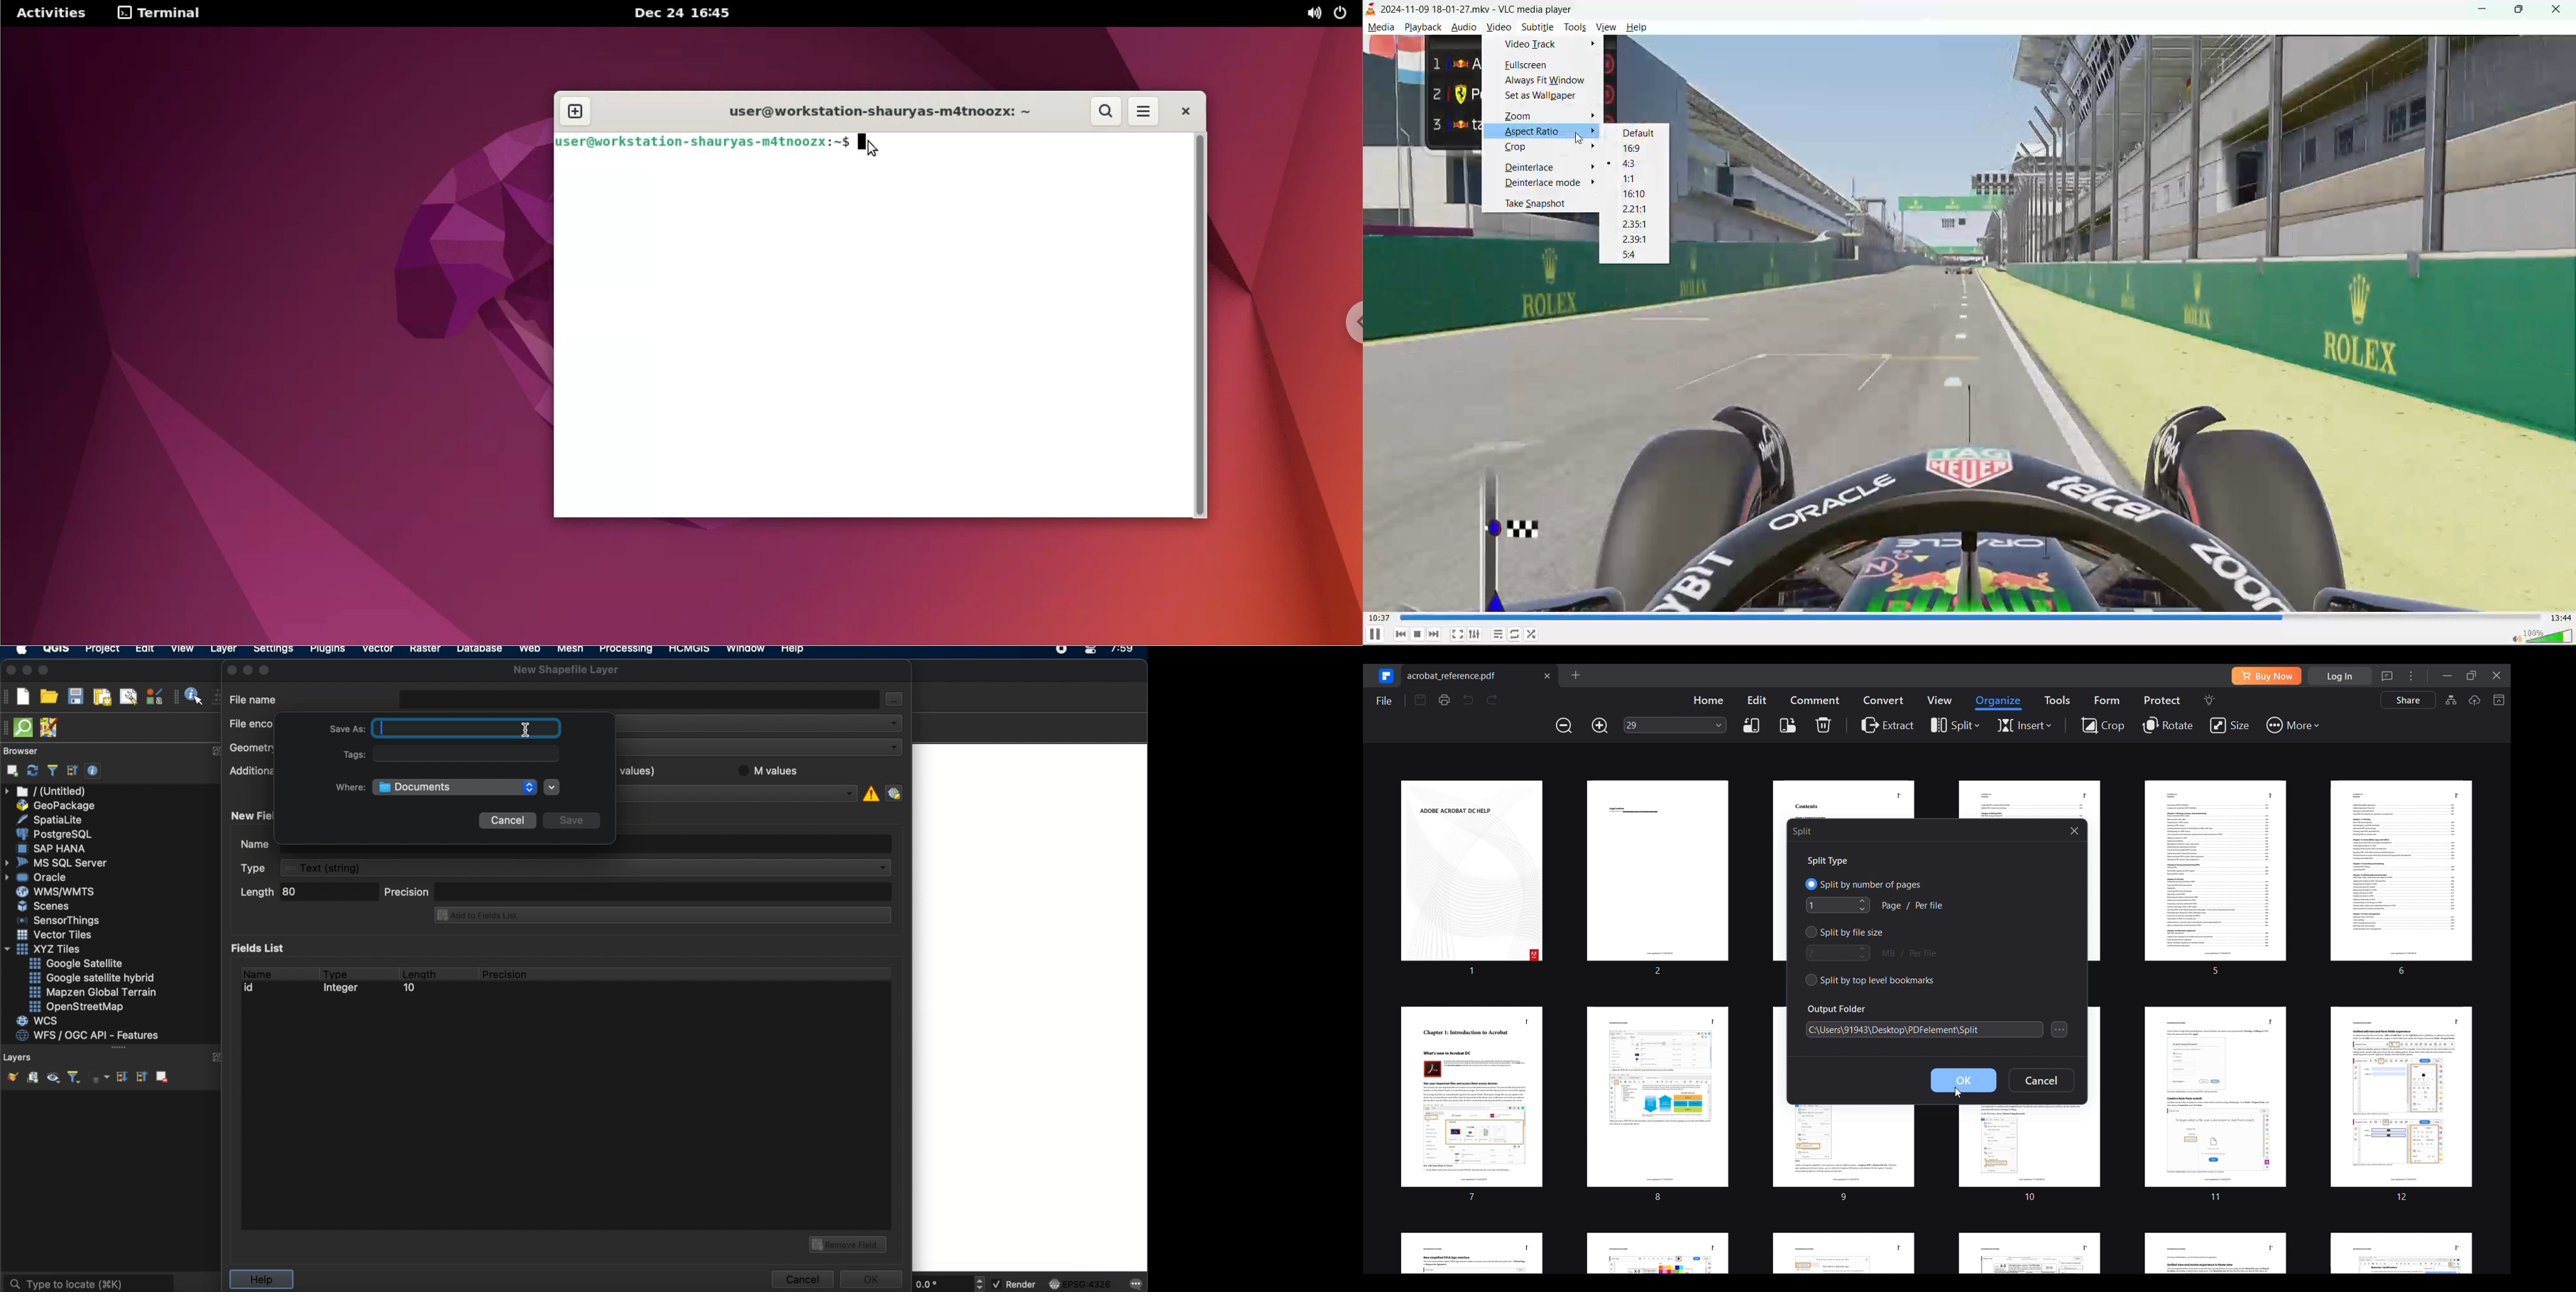  Describe the element at coordinates (1635, 224) in the screenshot. I see `2.35:1` at that location.